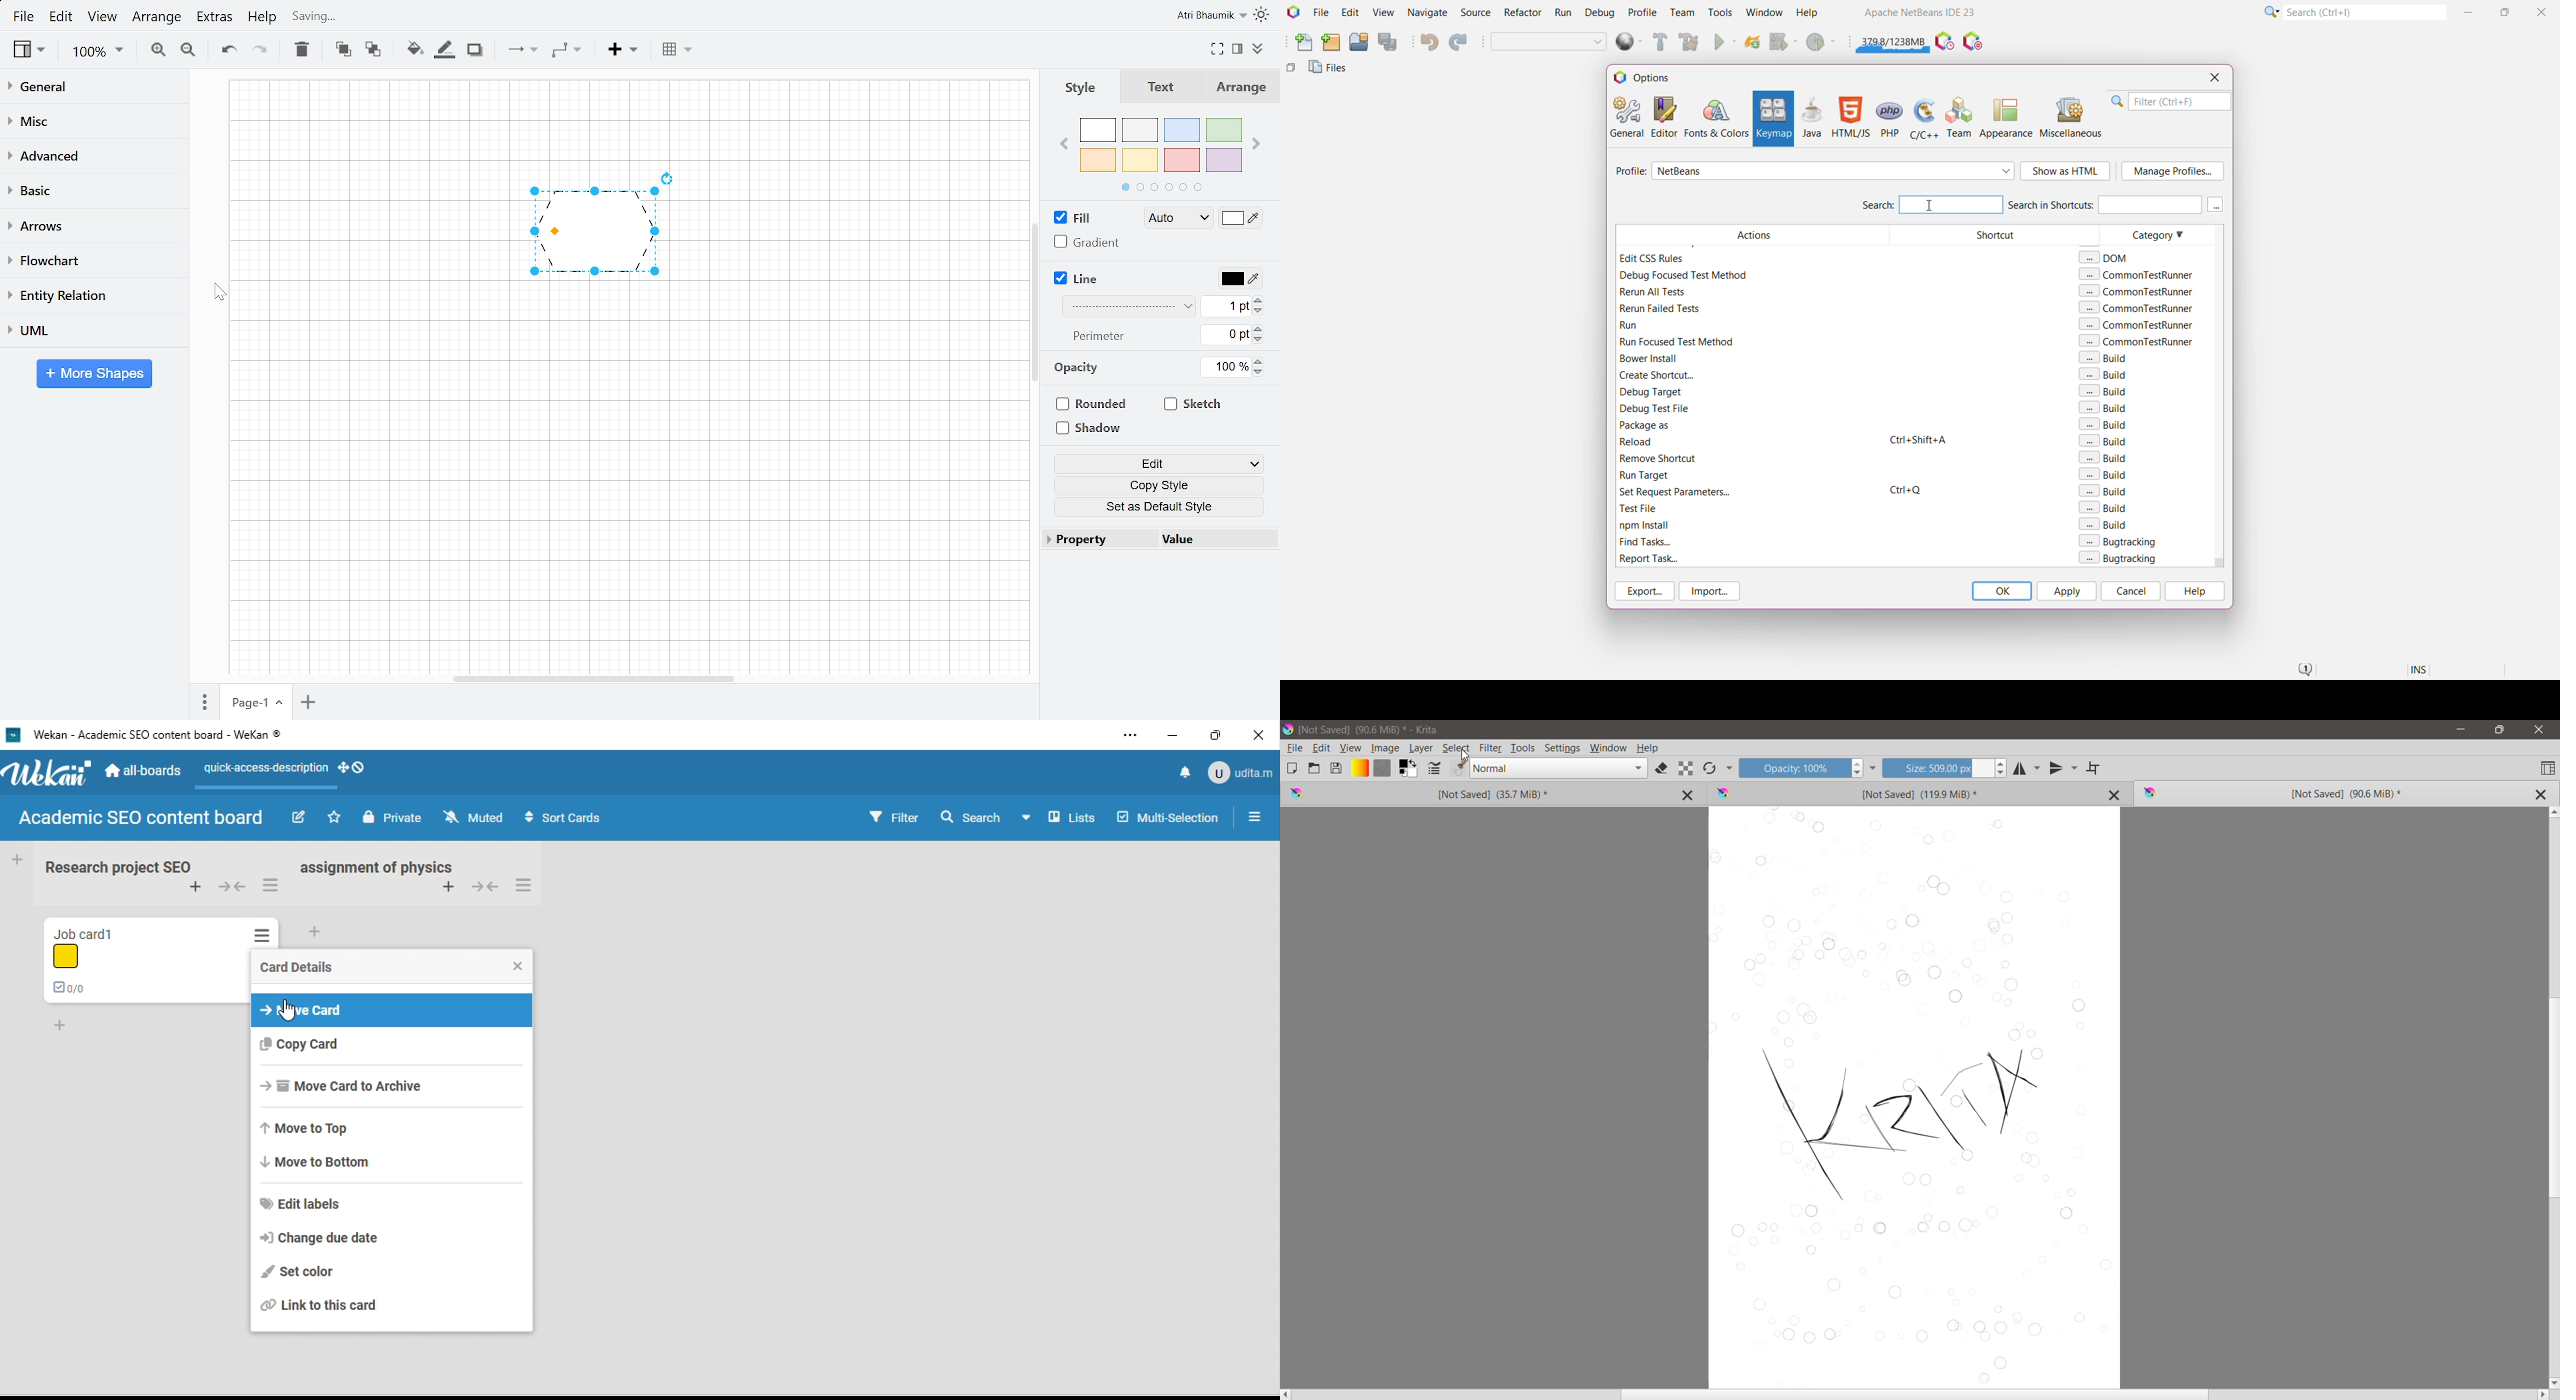 The image size is (2576, 1400). What do you see at coordinates (1523, 749) in the screenshot?
I see `Tools` at bounding box center [1523, 749].